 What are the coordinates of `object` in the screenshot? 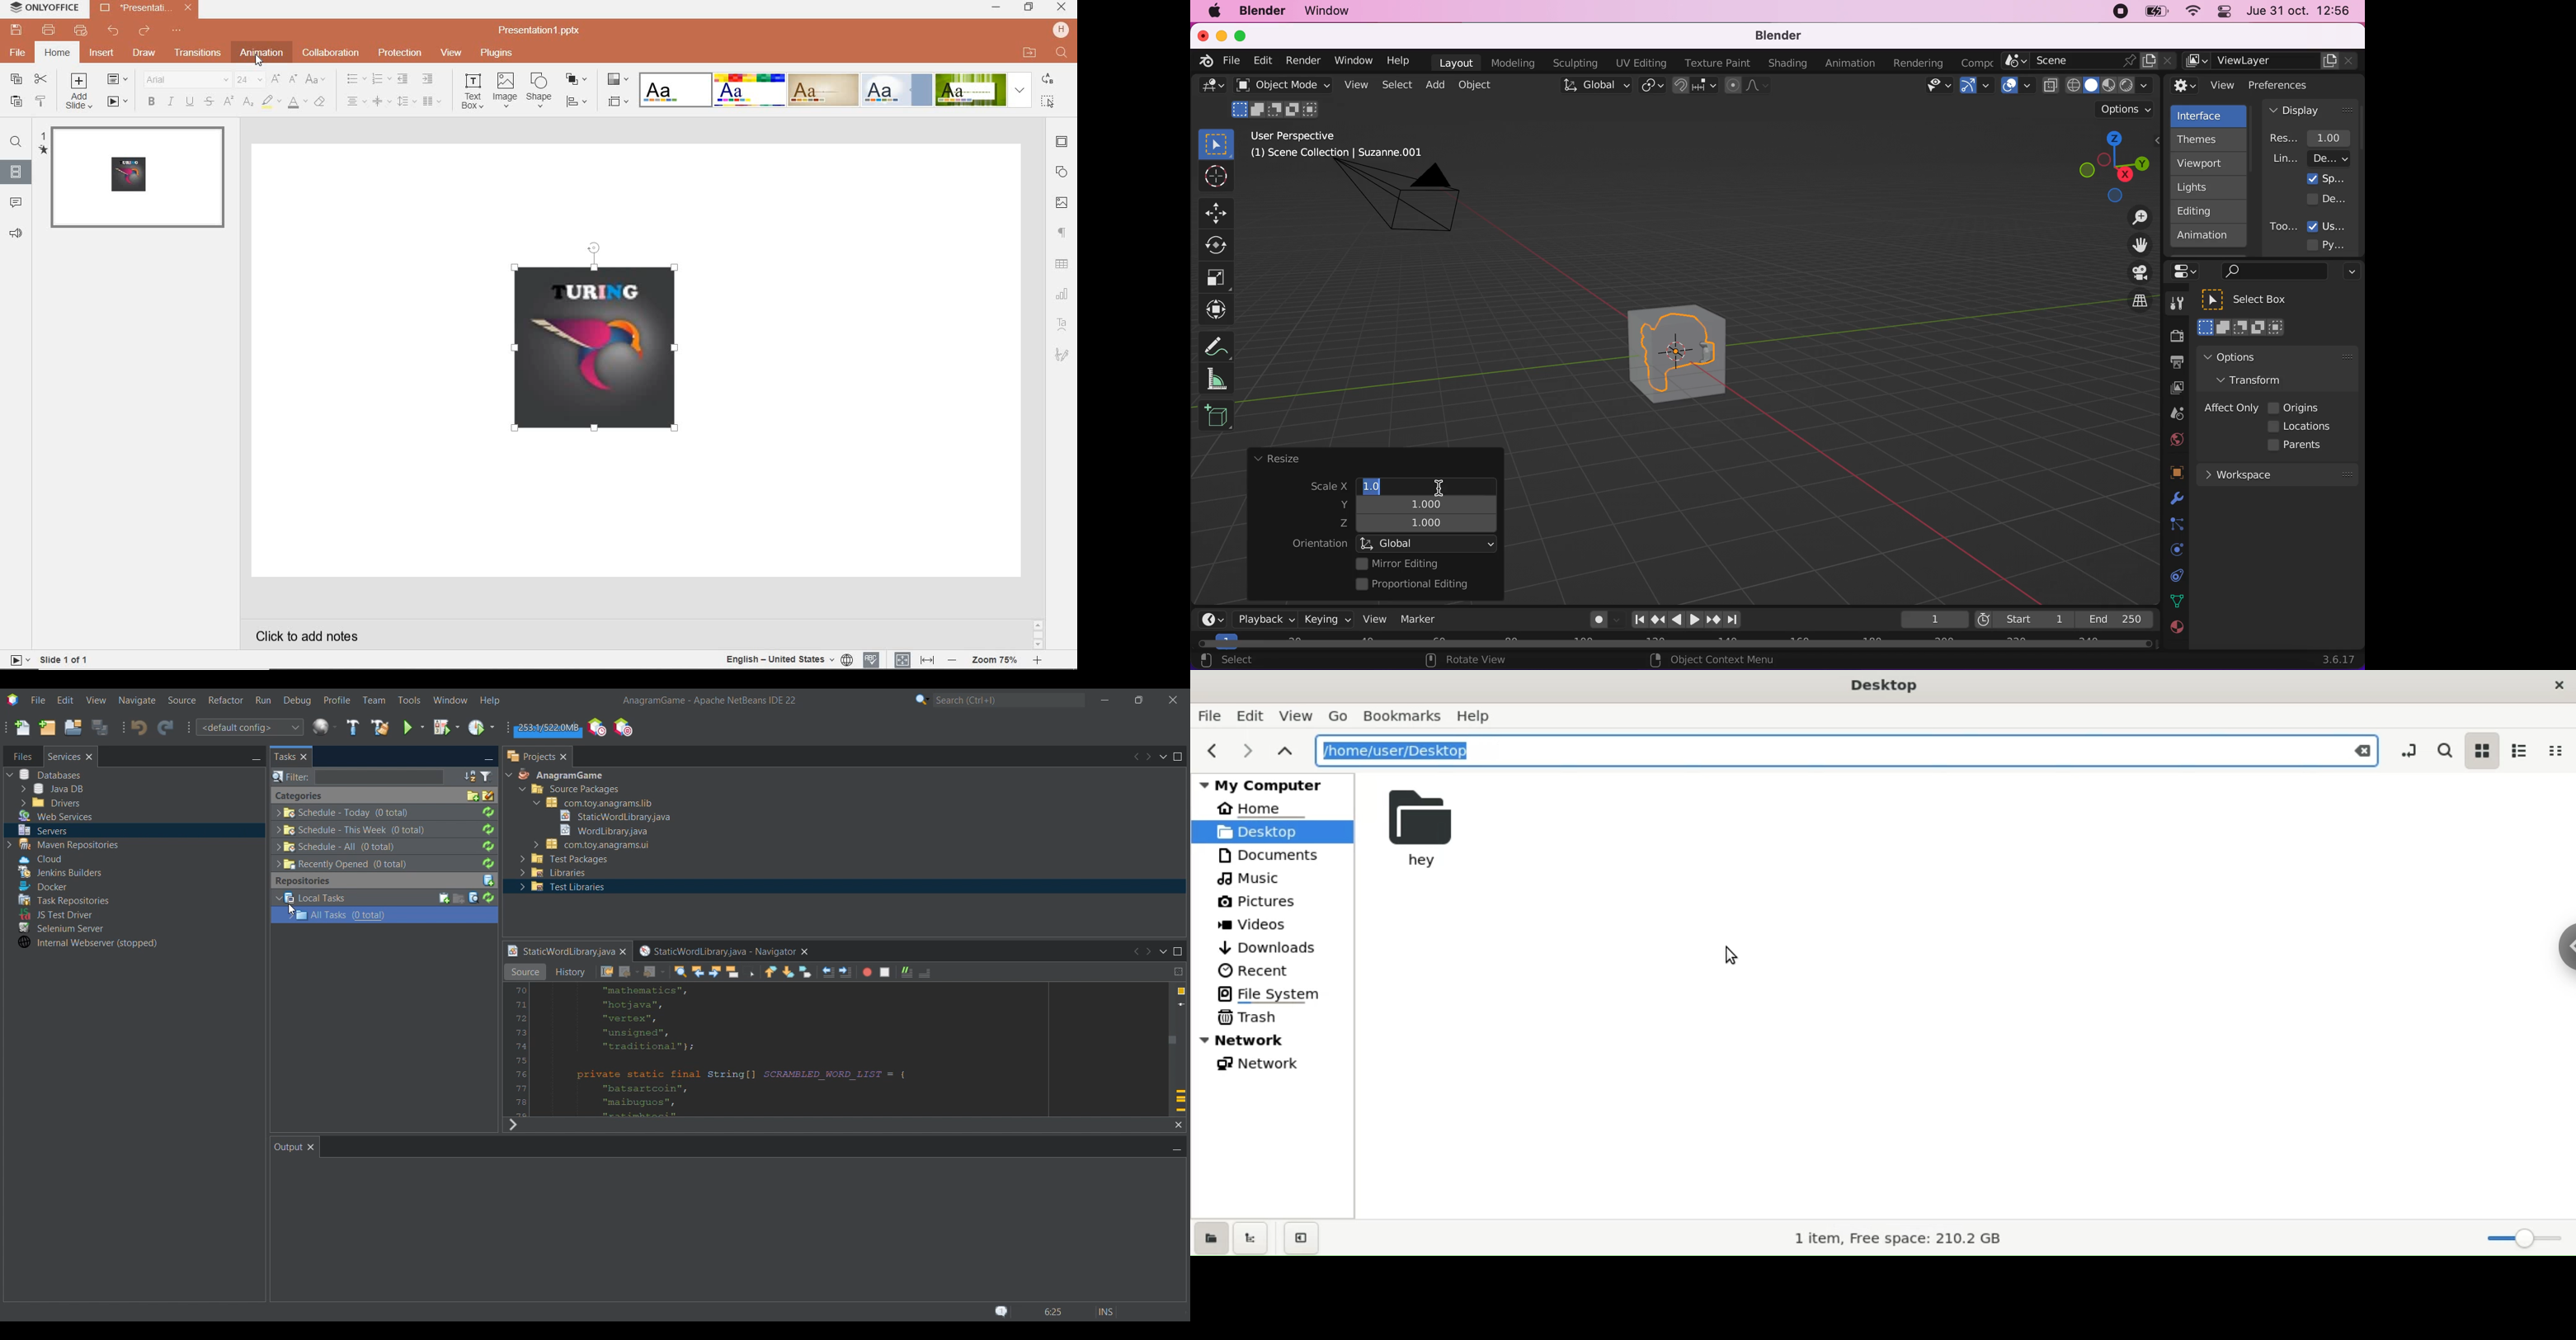 It's located at (1477, 85).